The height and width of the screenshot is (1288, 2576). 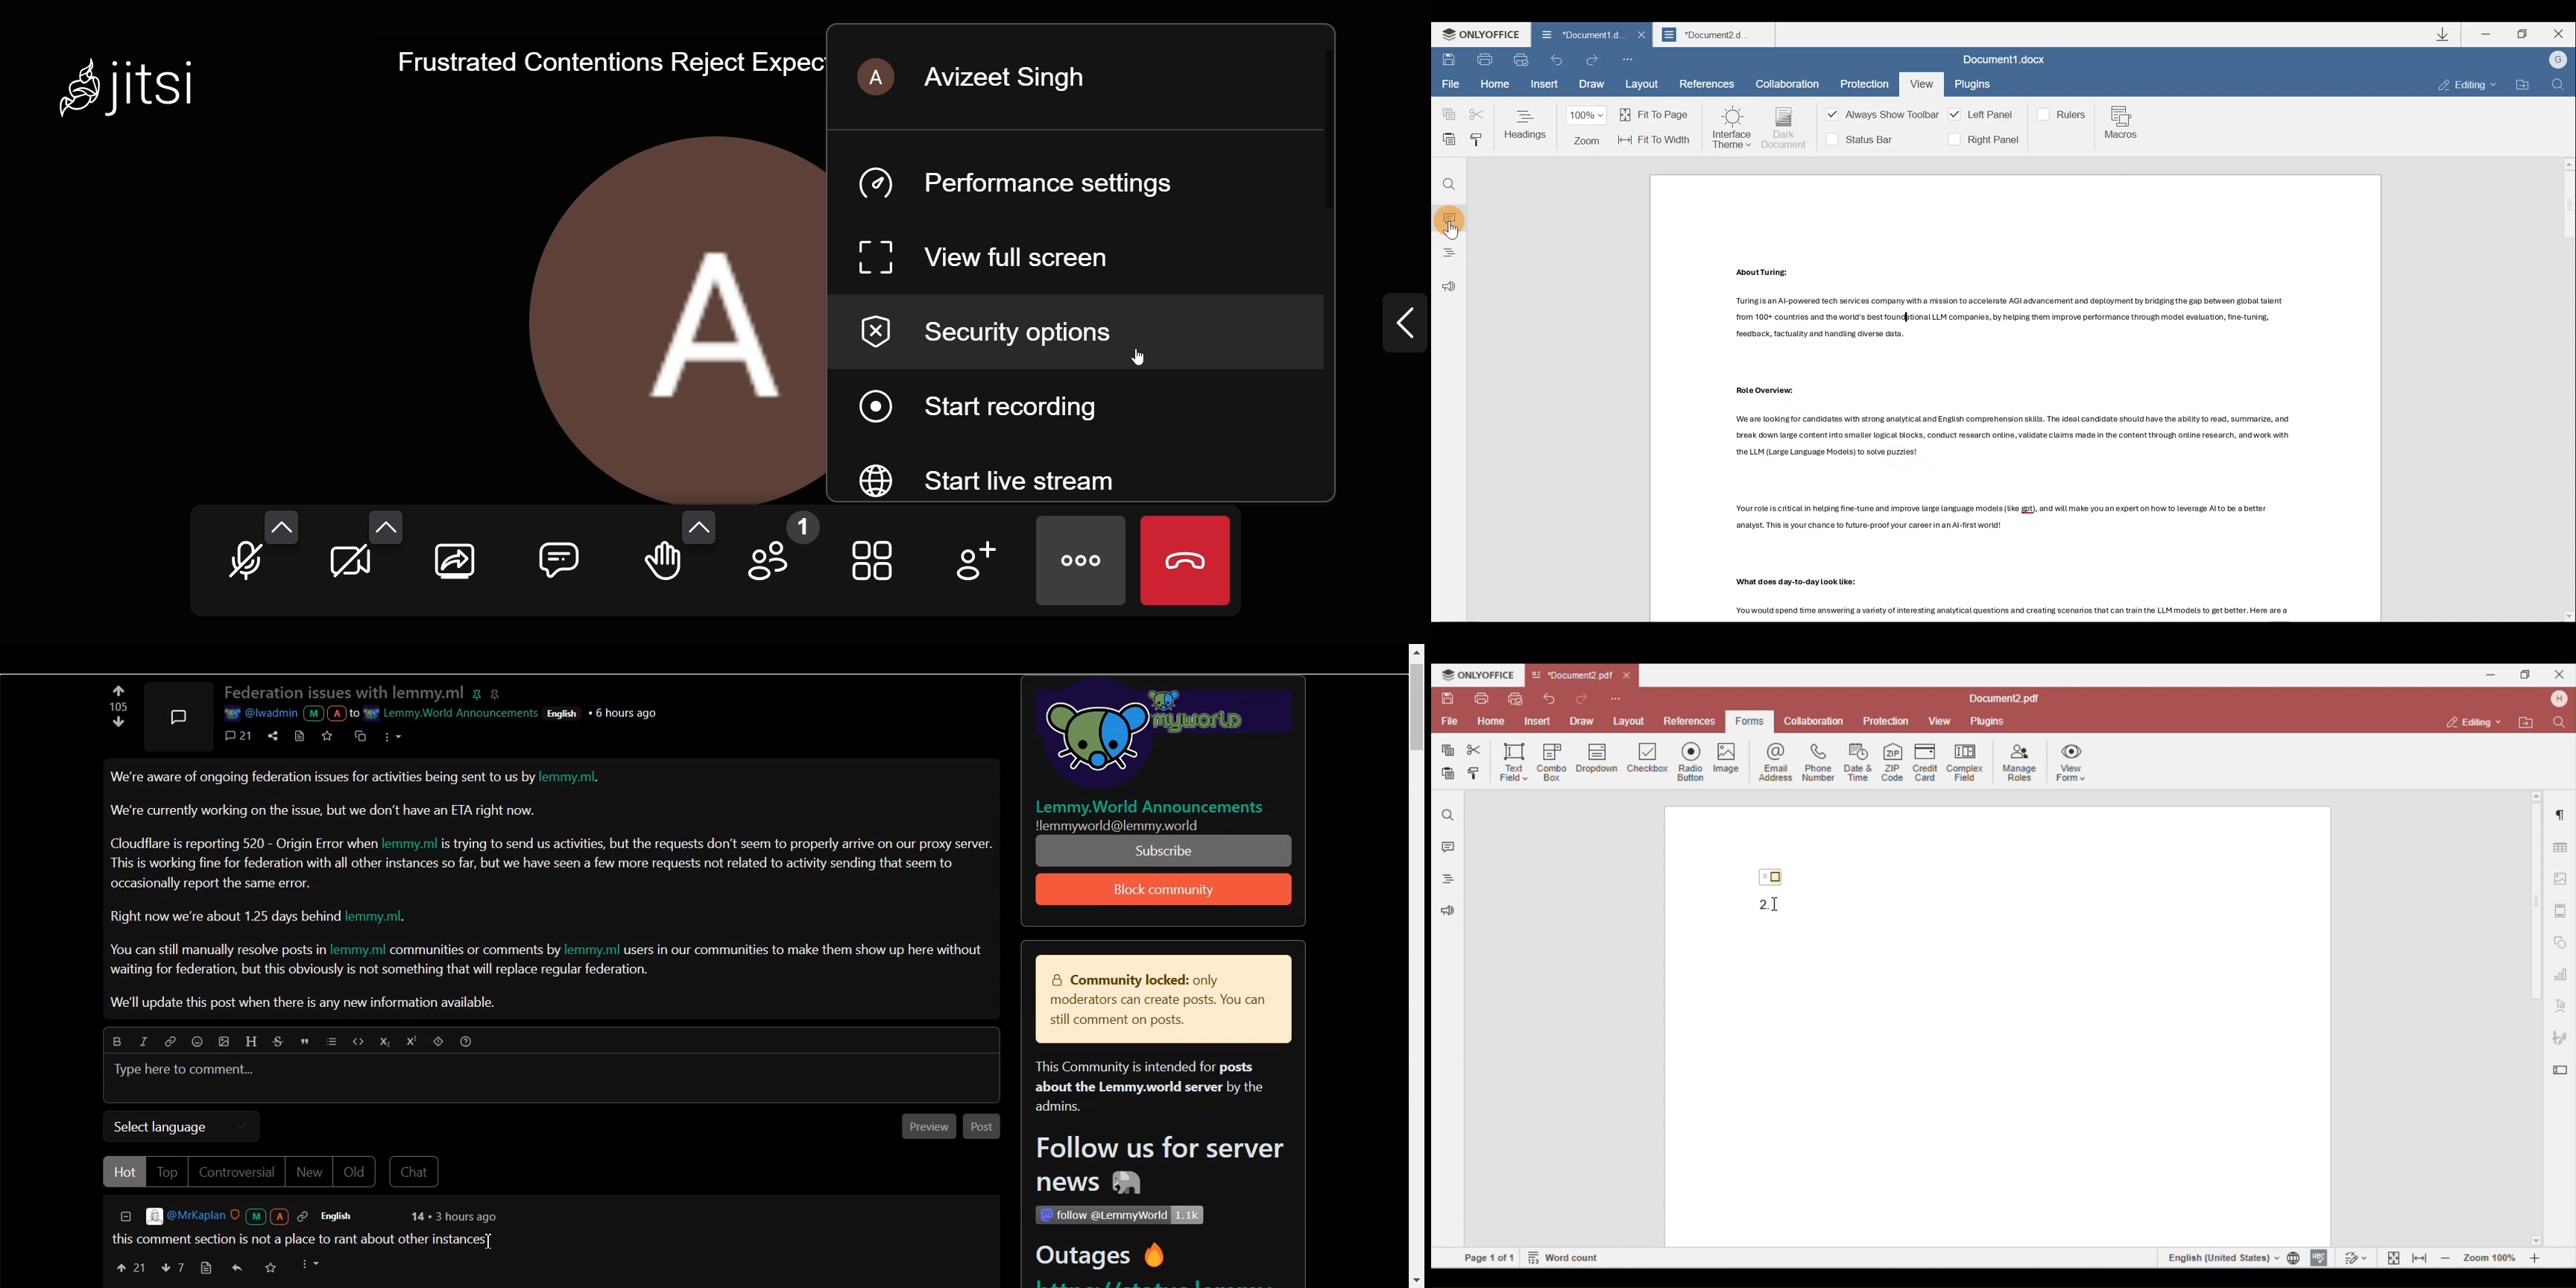 I want to click on , so click(x=1119, y=1215).